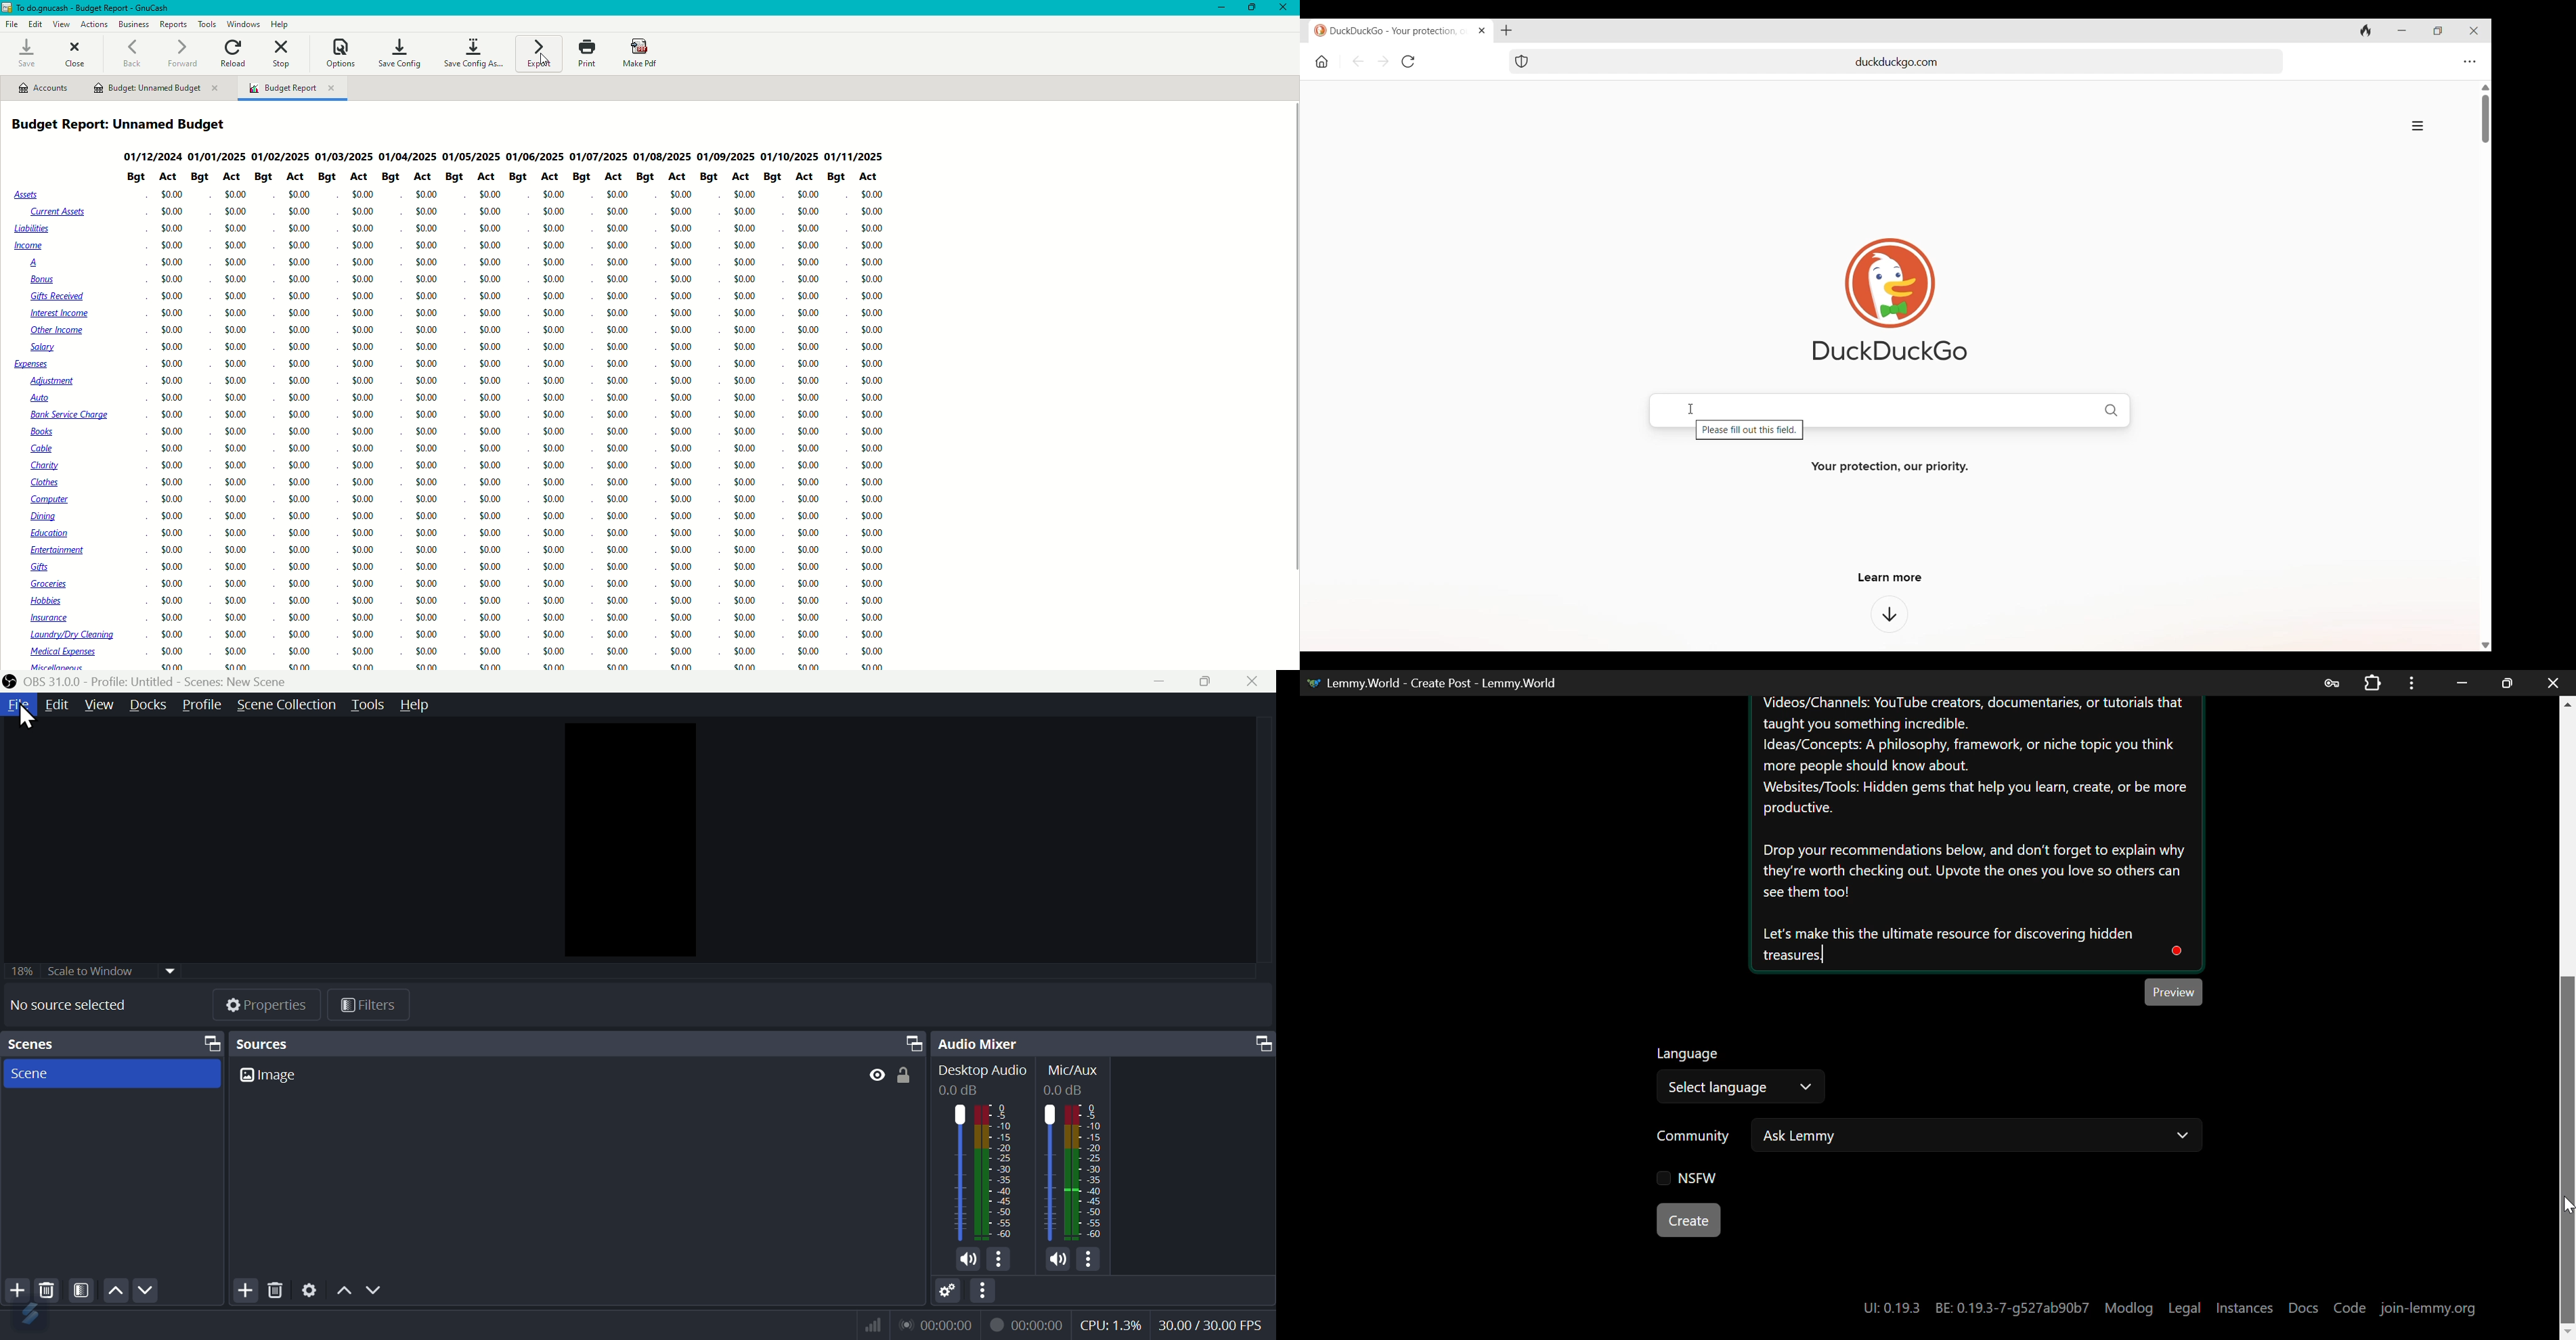  What do you see at coordinates (367, 1003) in the screenshot?
I see `Filters` at bounding box center [367, 1003].